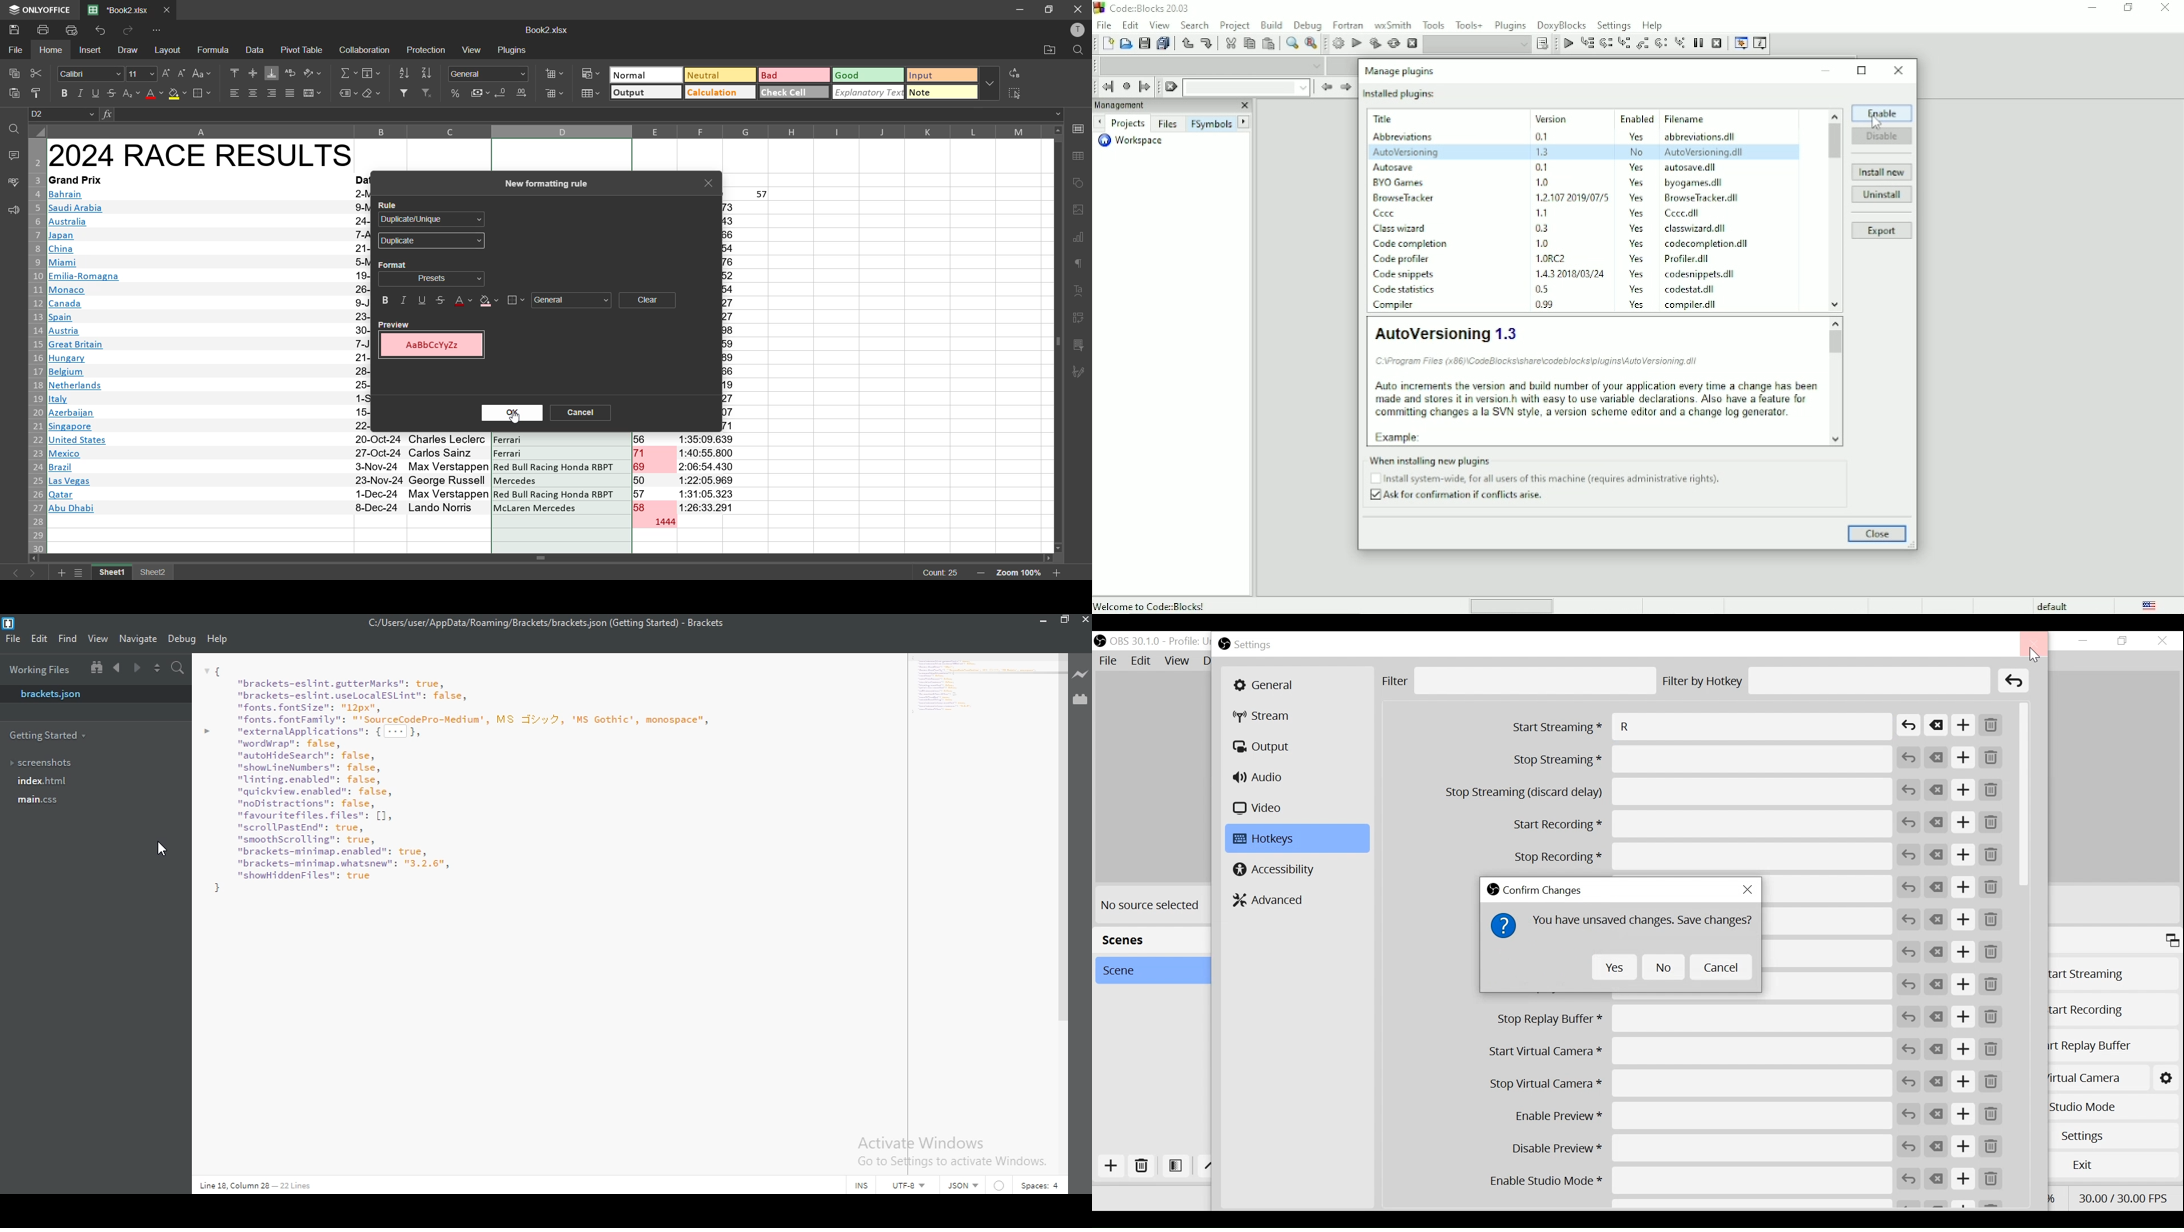 The width and height of the screenshot is (2184, 1232). Describe the element at coordinates (711, 183) in the screenshot. I see `close` at that location.